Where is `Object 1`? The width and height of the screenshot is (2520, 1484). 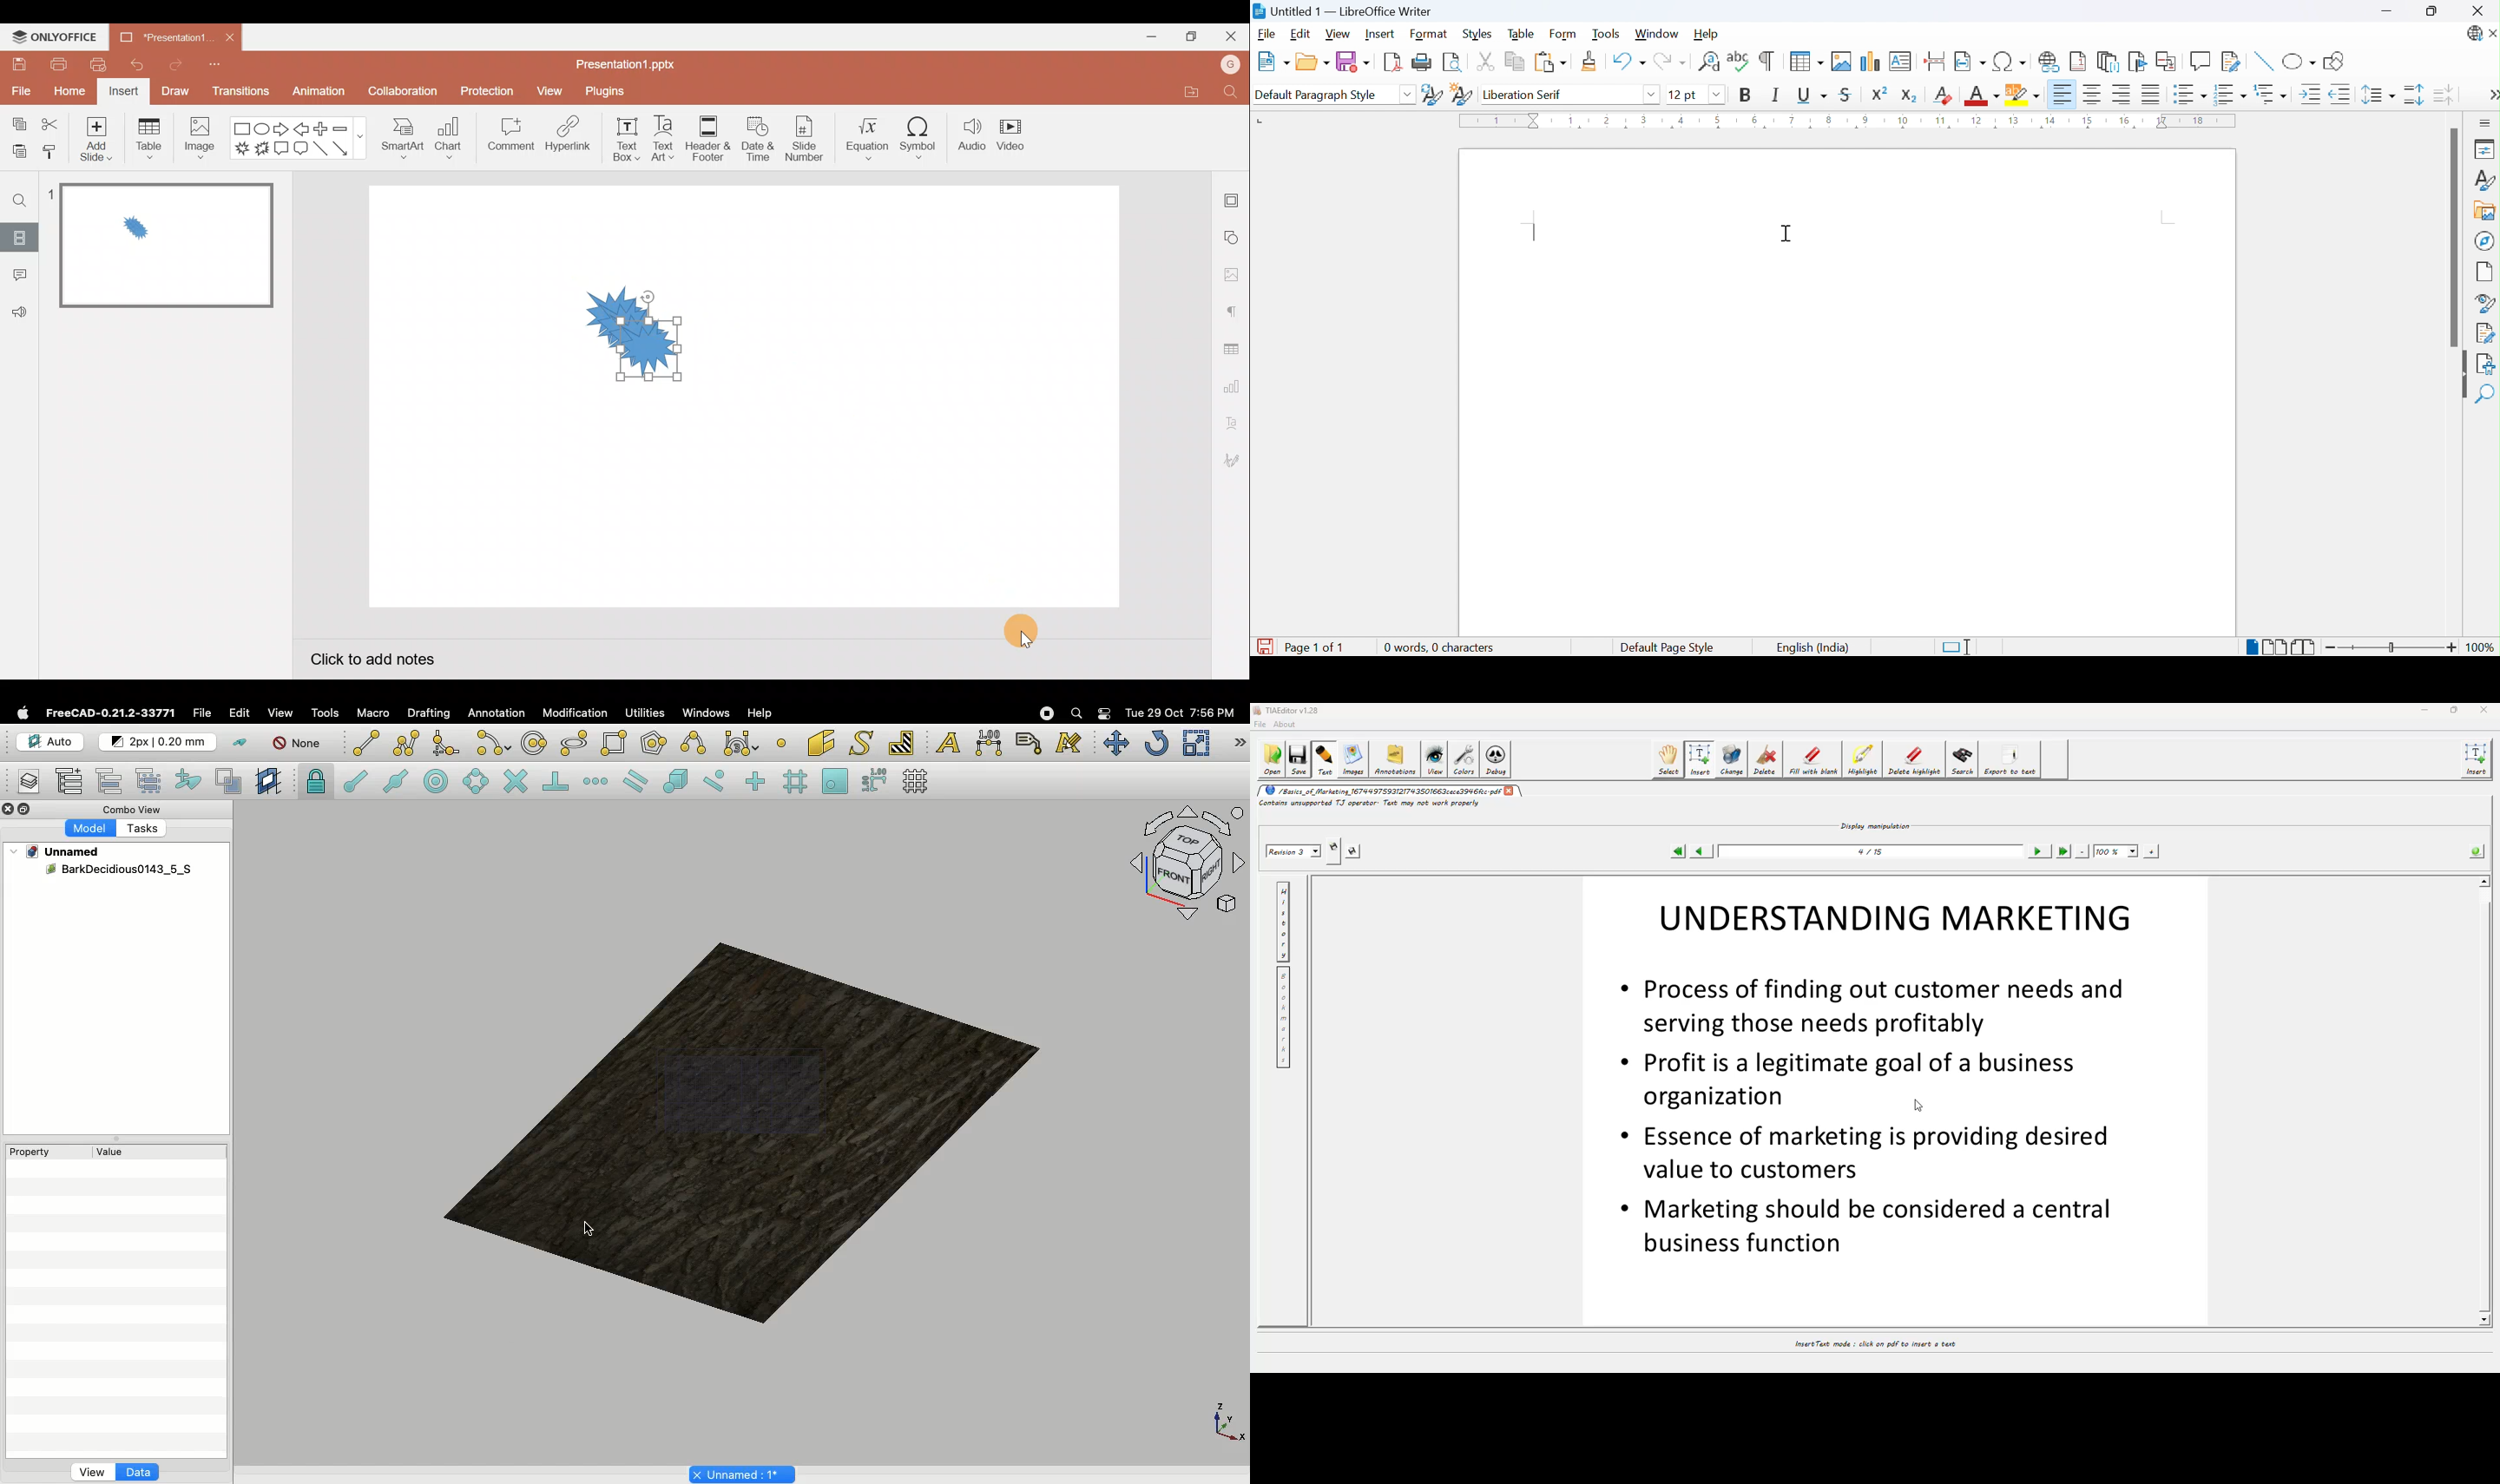
Object 1 is located at coordinates (118, 870).